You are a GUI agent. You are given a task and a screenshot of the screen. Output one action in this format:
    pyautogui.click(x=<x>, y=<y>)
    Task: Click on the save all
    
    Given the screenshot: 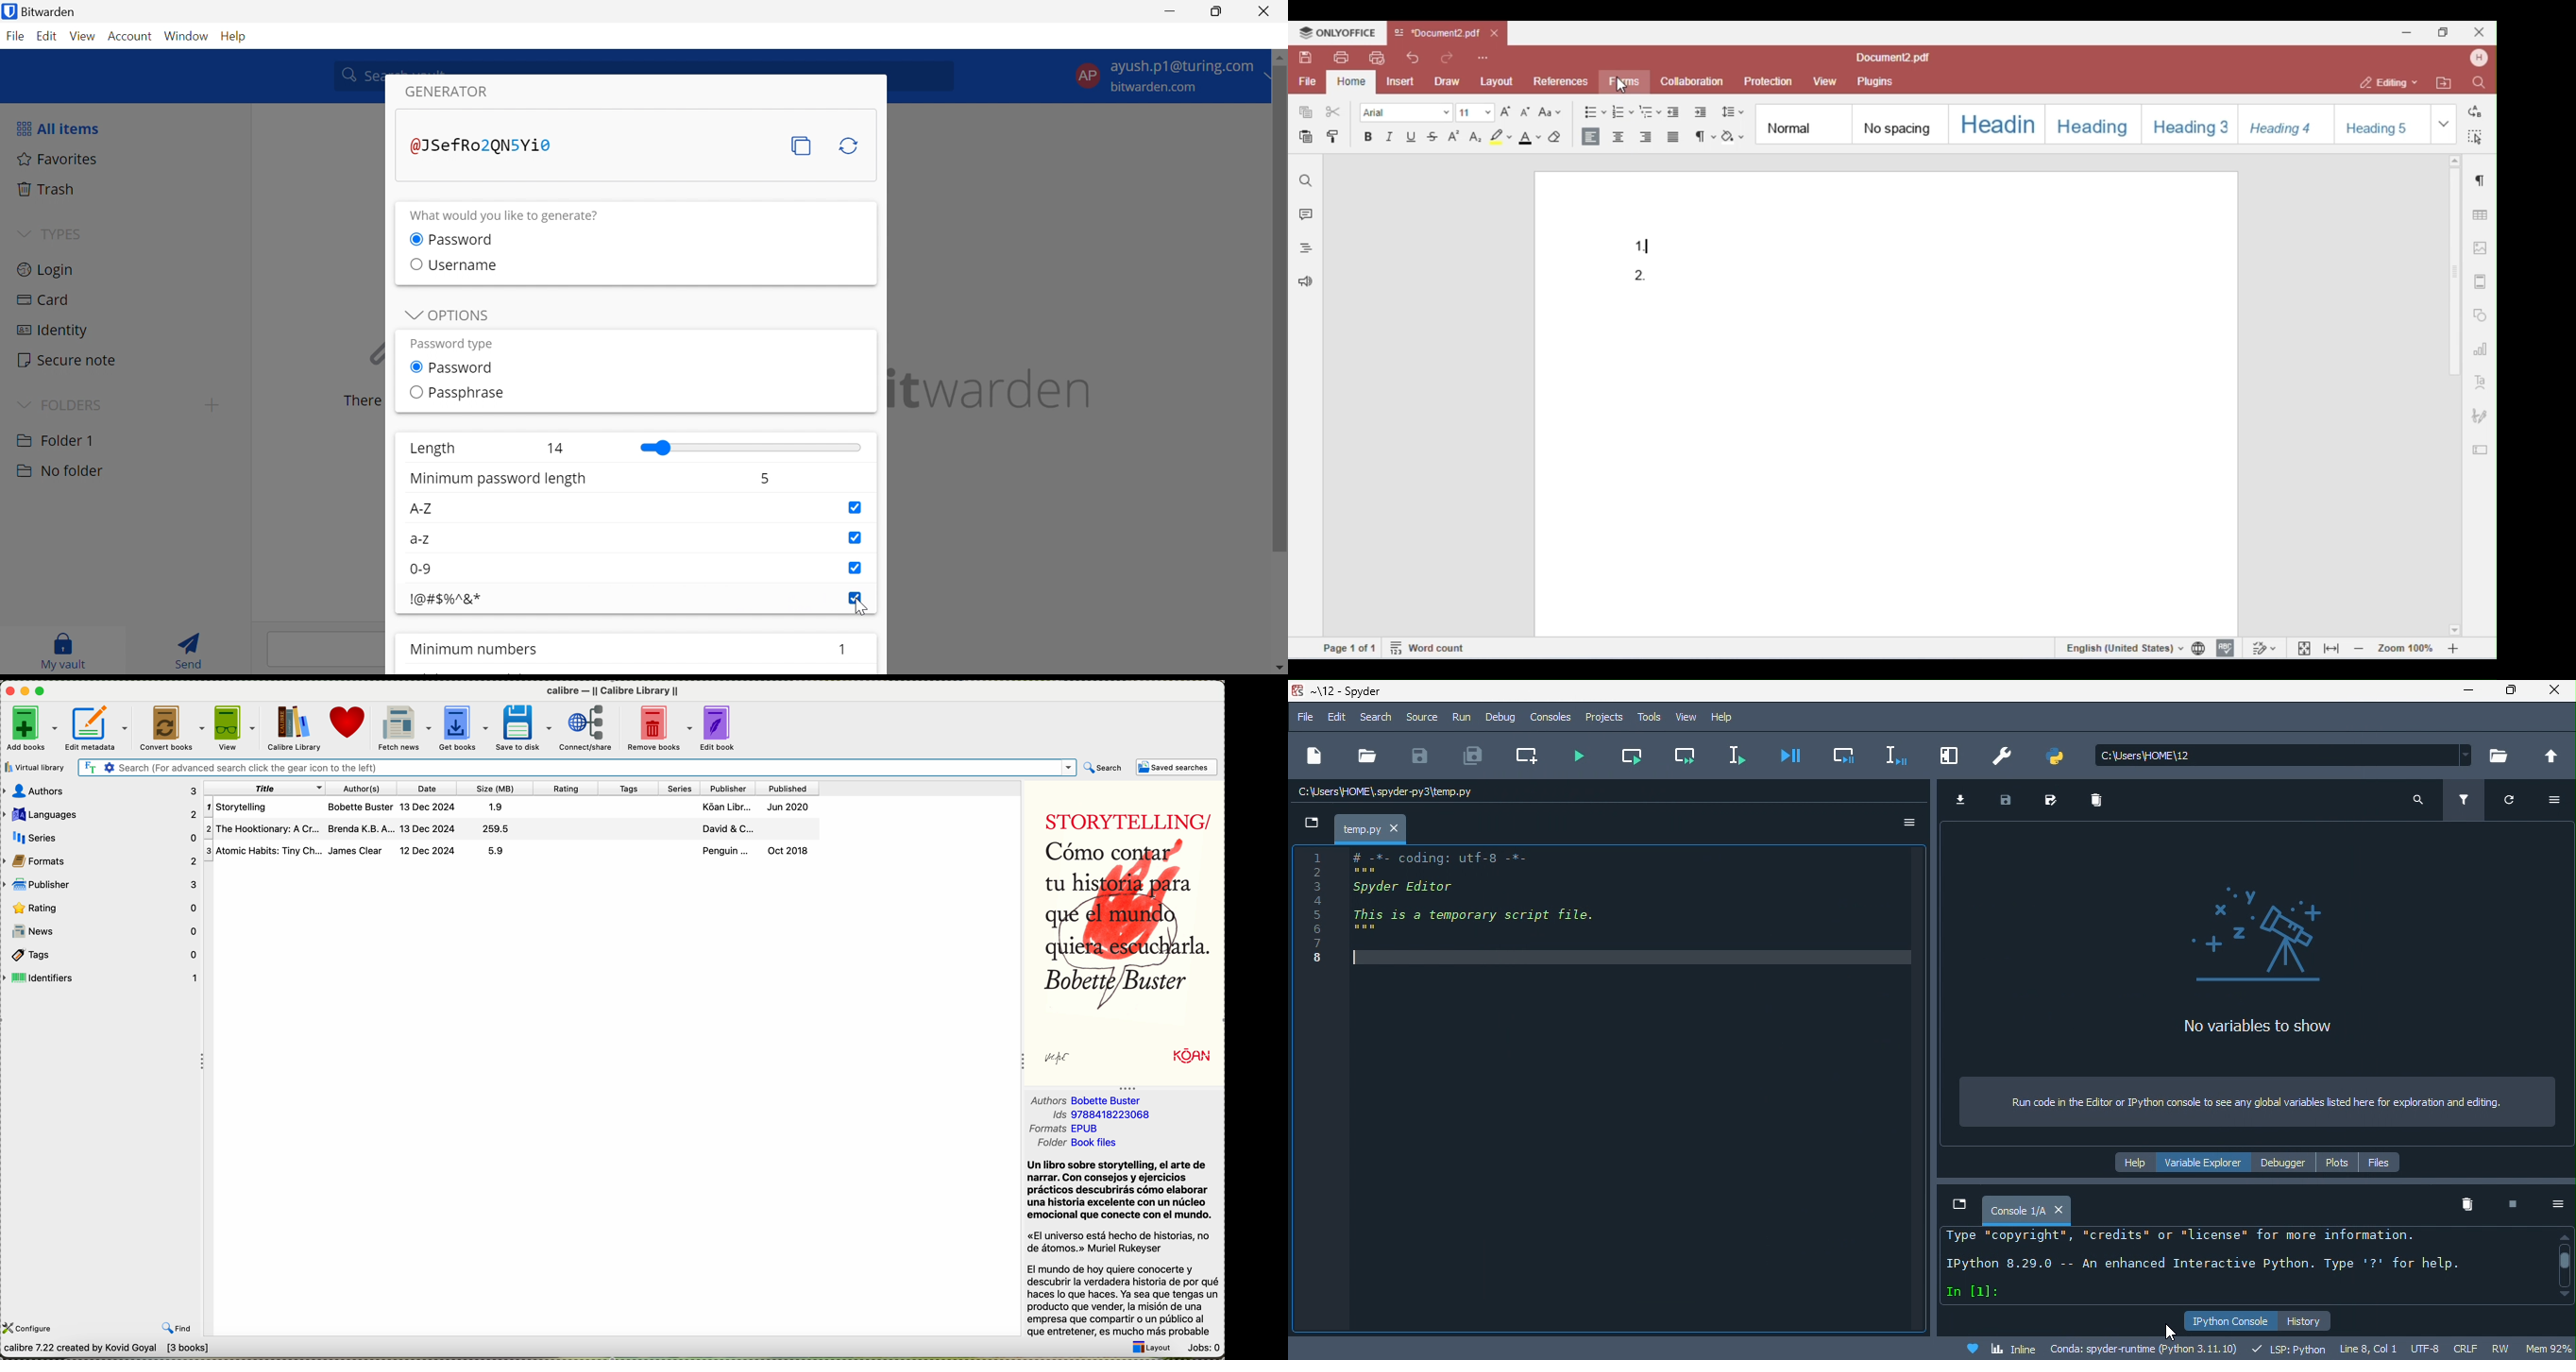 What is the action you would take?
    pyautogui.click(x=1474, y=756)
    